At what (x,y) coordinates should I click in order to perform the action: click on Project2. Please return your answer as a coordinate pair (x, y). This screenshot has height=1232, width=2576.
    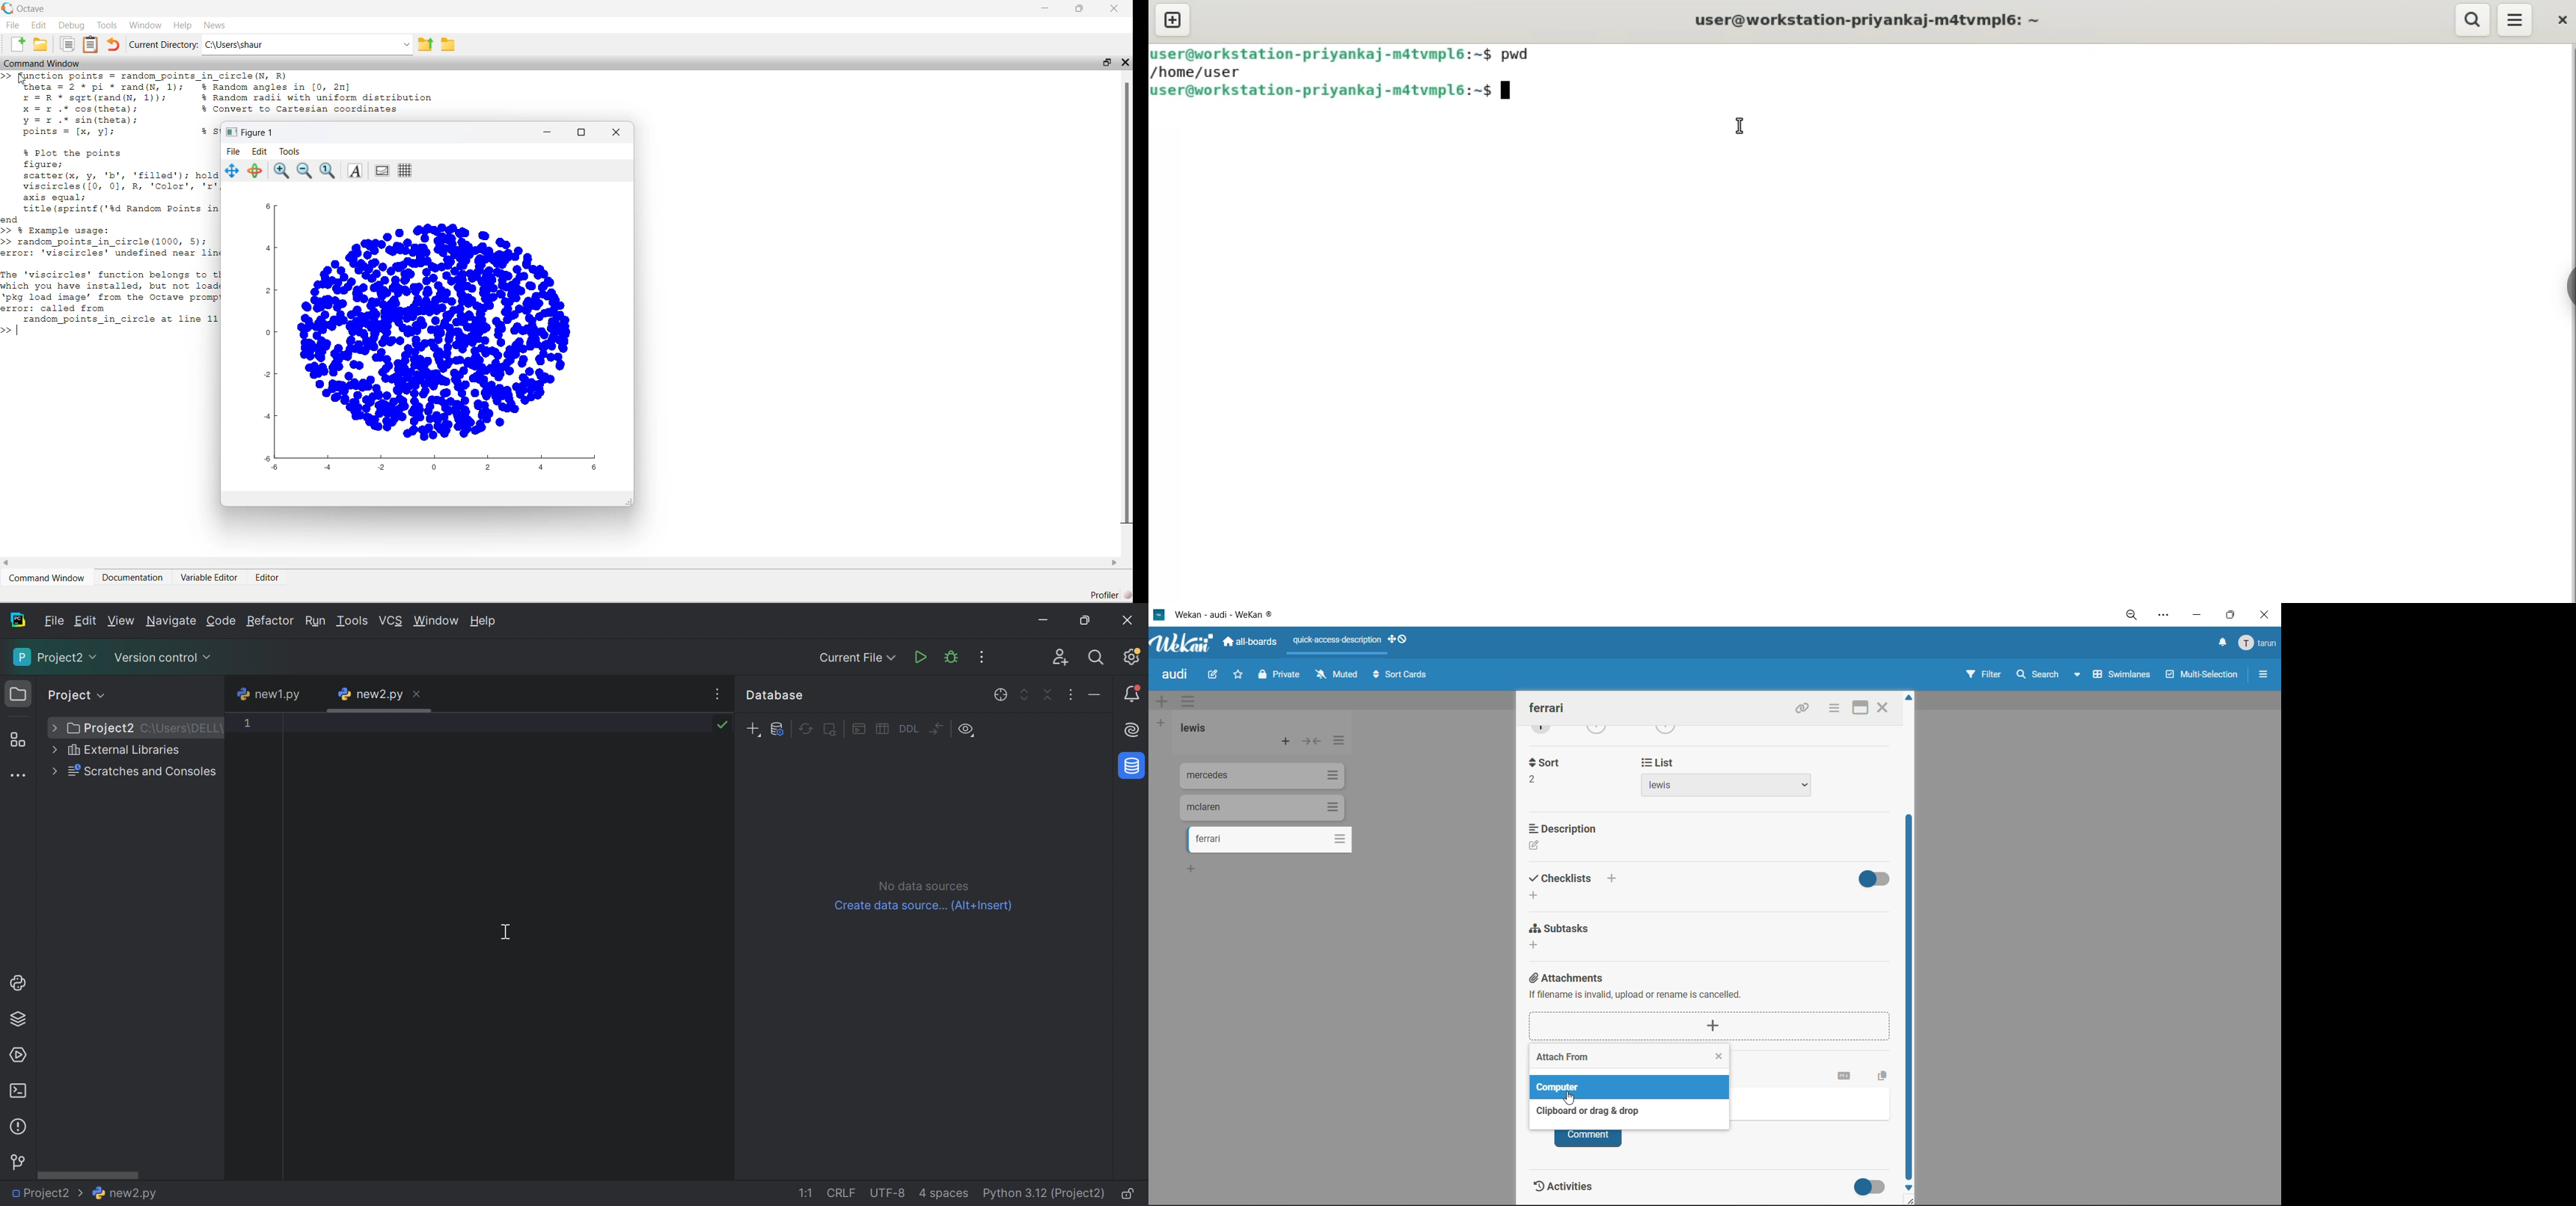
    Looking at the image, I should click on (102, 727).